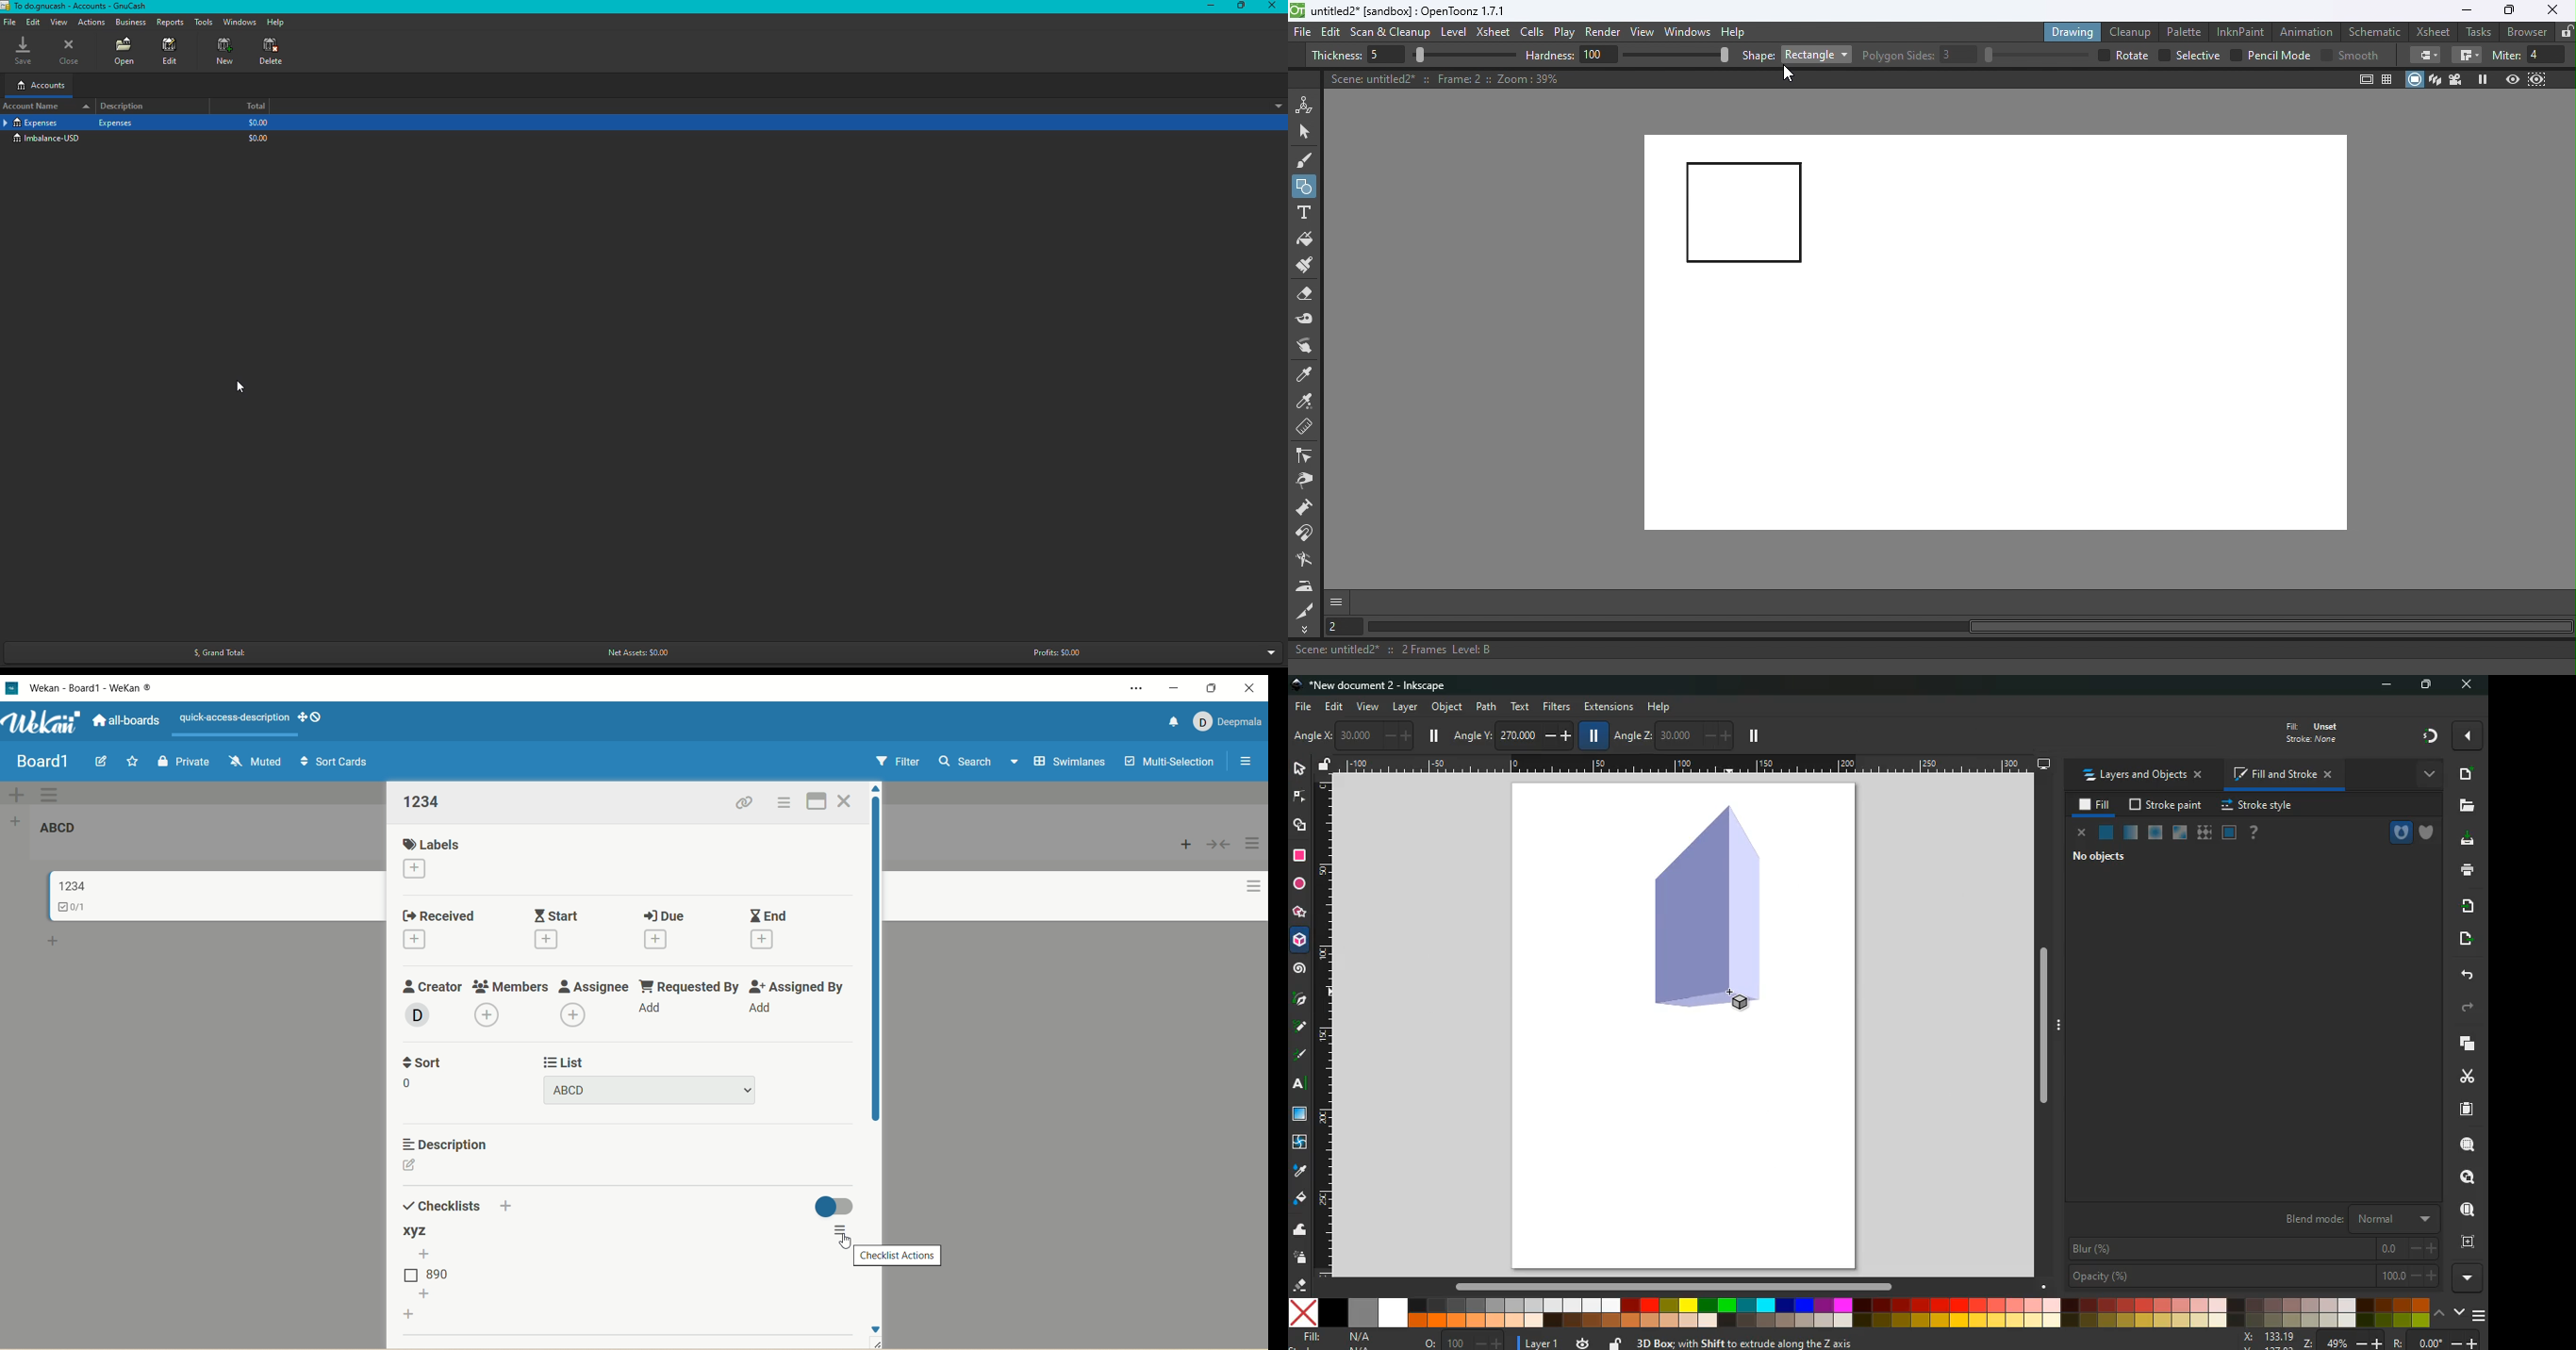  What do you see at coordinates (1300, 943) in the screenshot?
I see `3d box tool` at bounding box center [1300, 943].